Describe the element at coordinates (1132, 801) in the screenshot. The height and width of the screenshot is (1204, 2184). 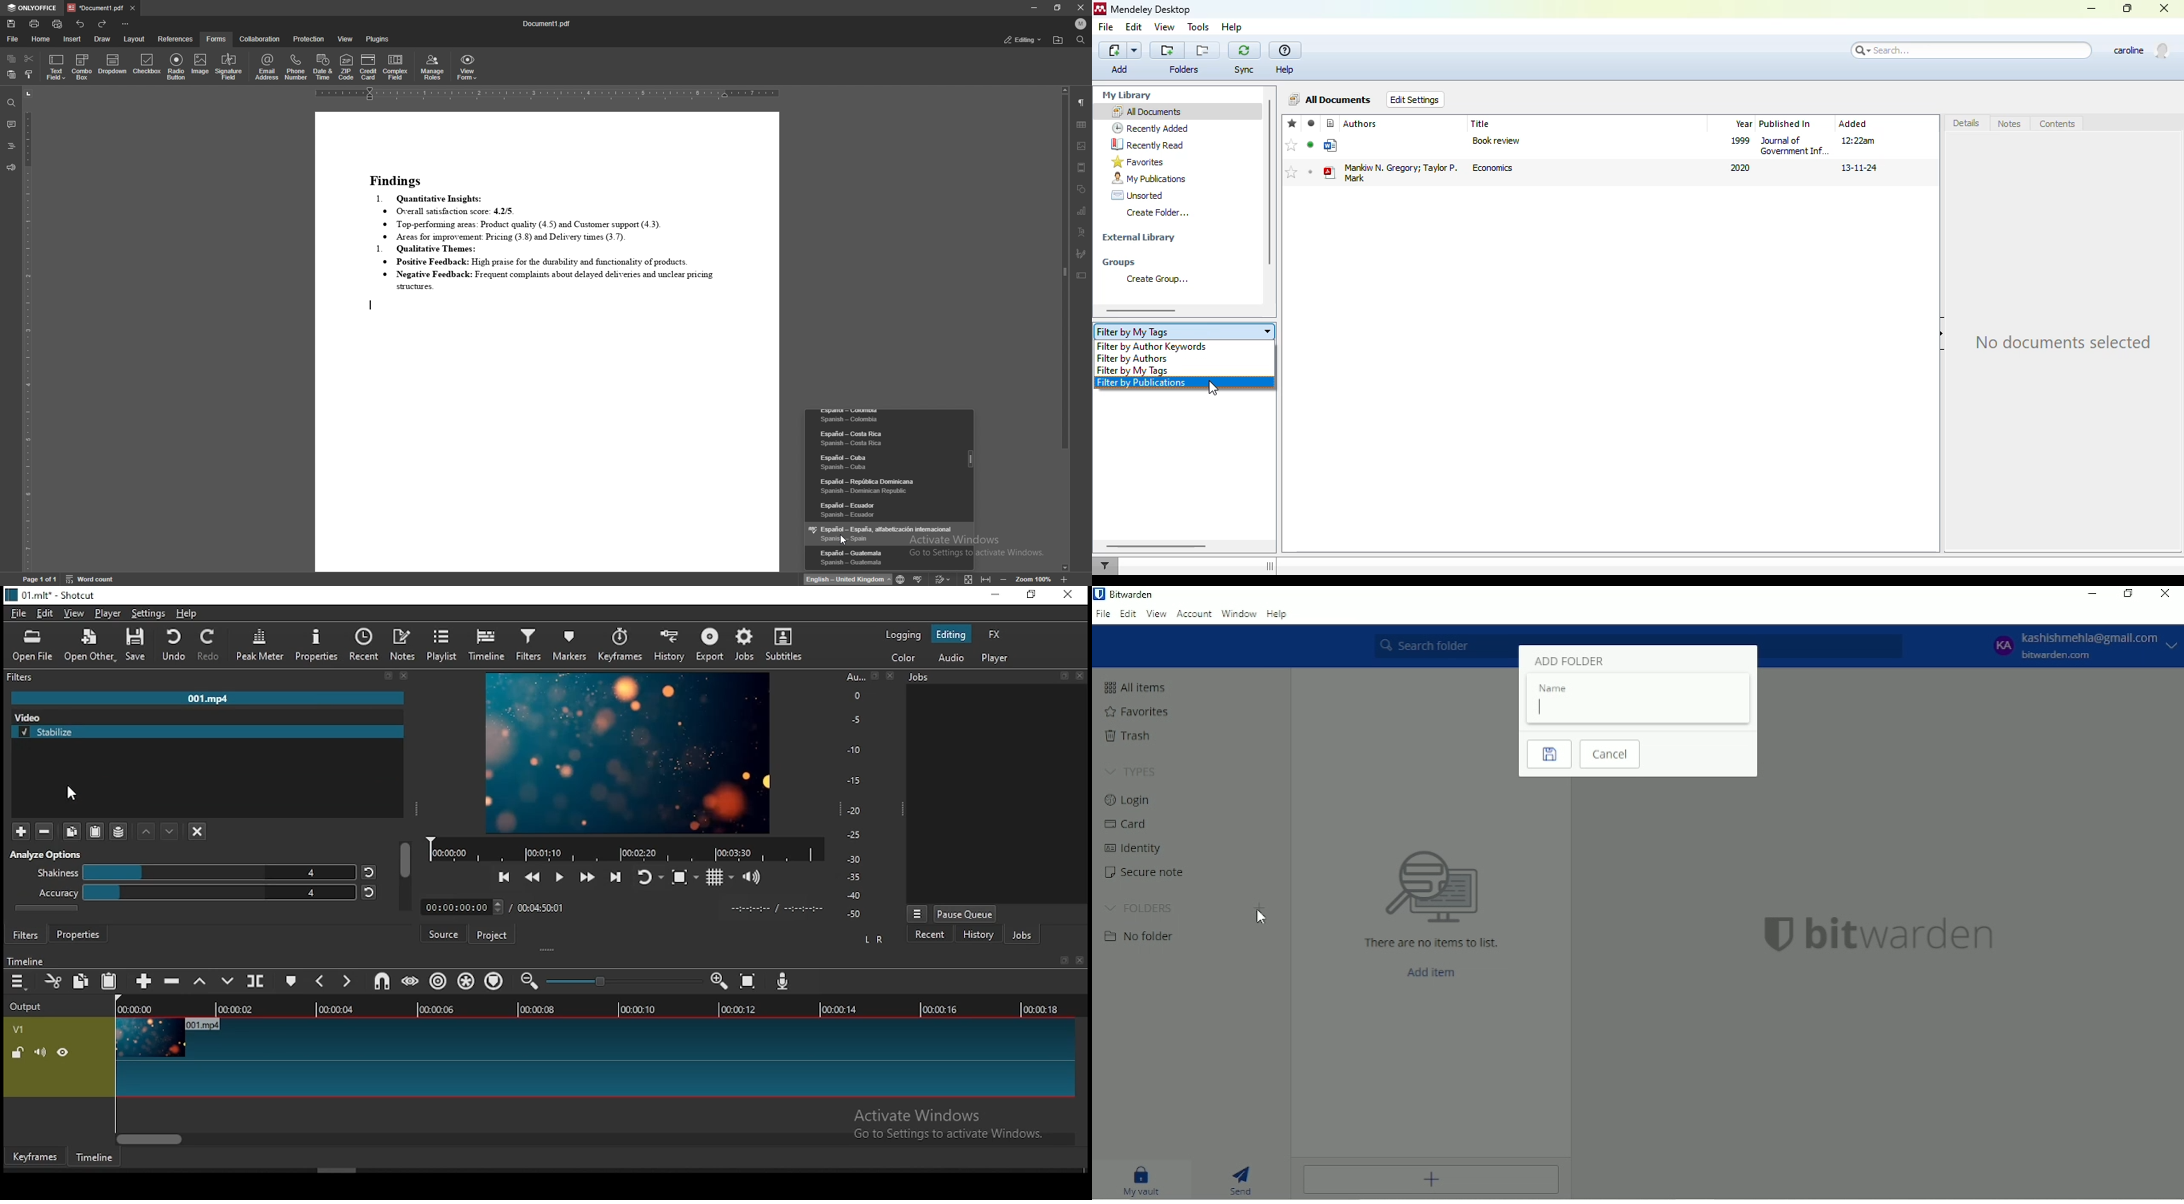
I see `Login` at that location.